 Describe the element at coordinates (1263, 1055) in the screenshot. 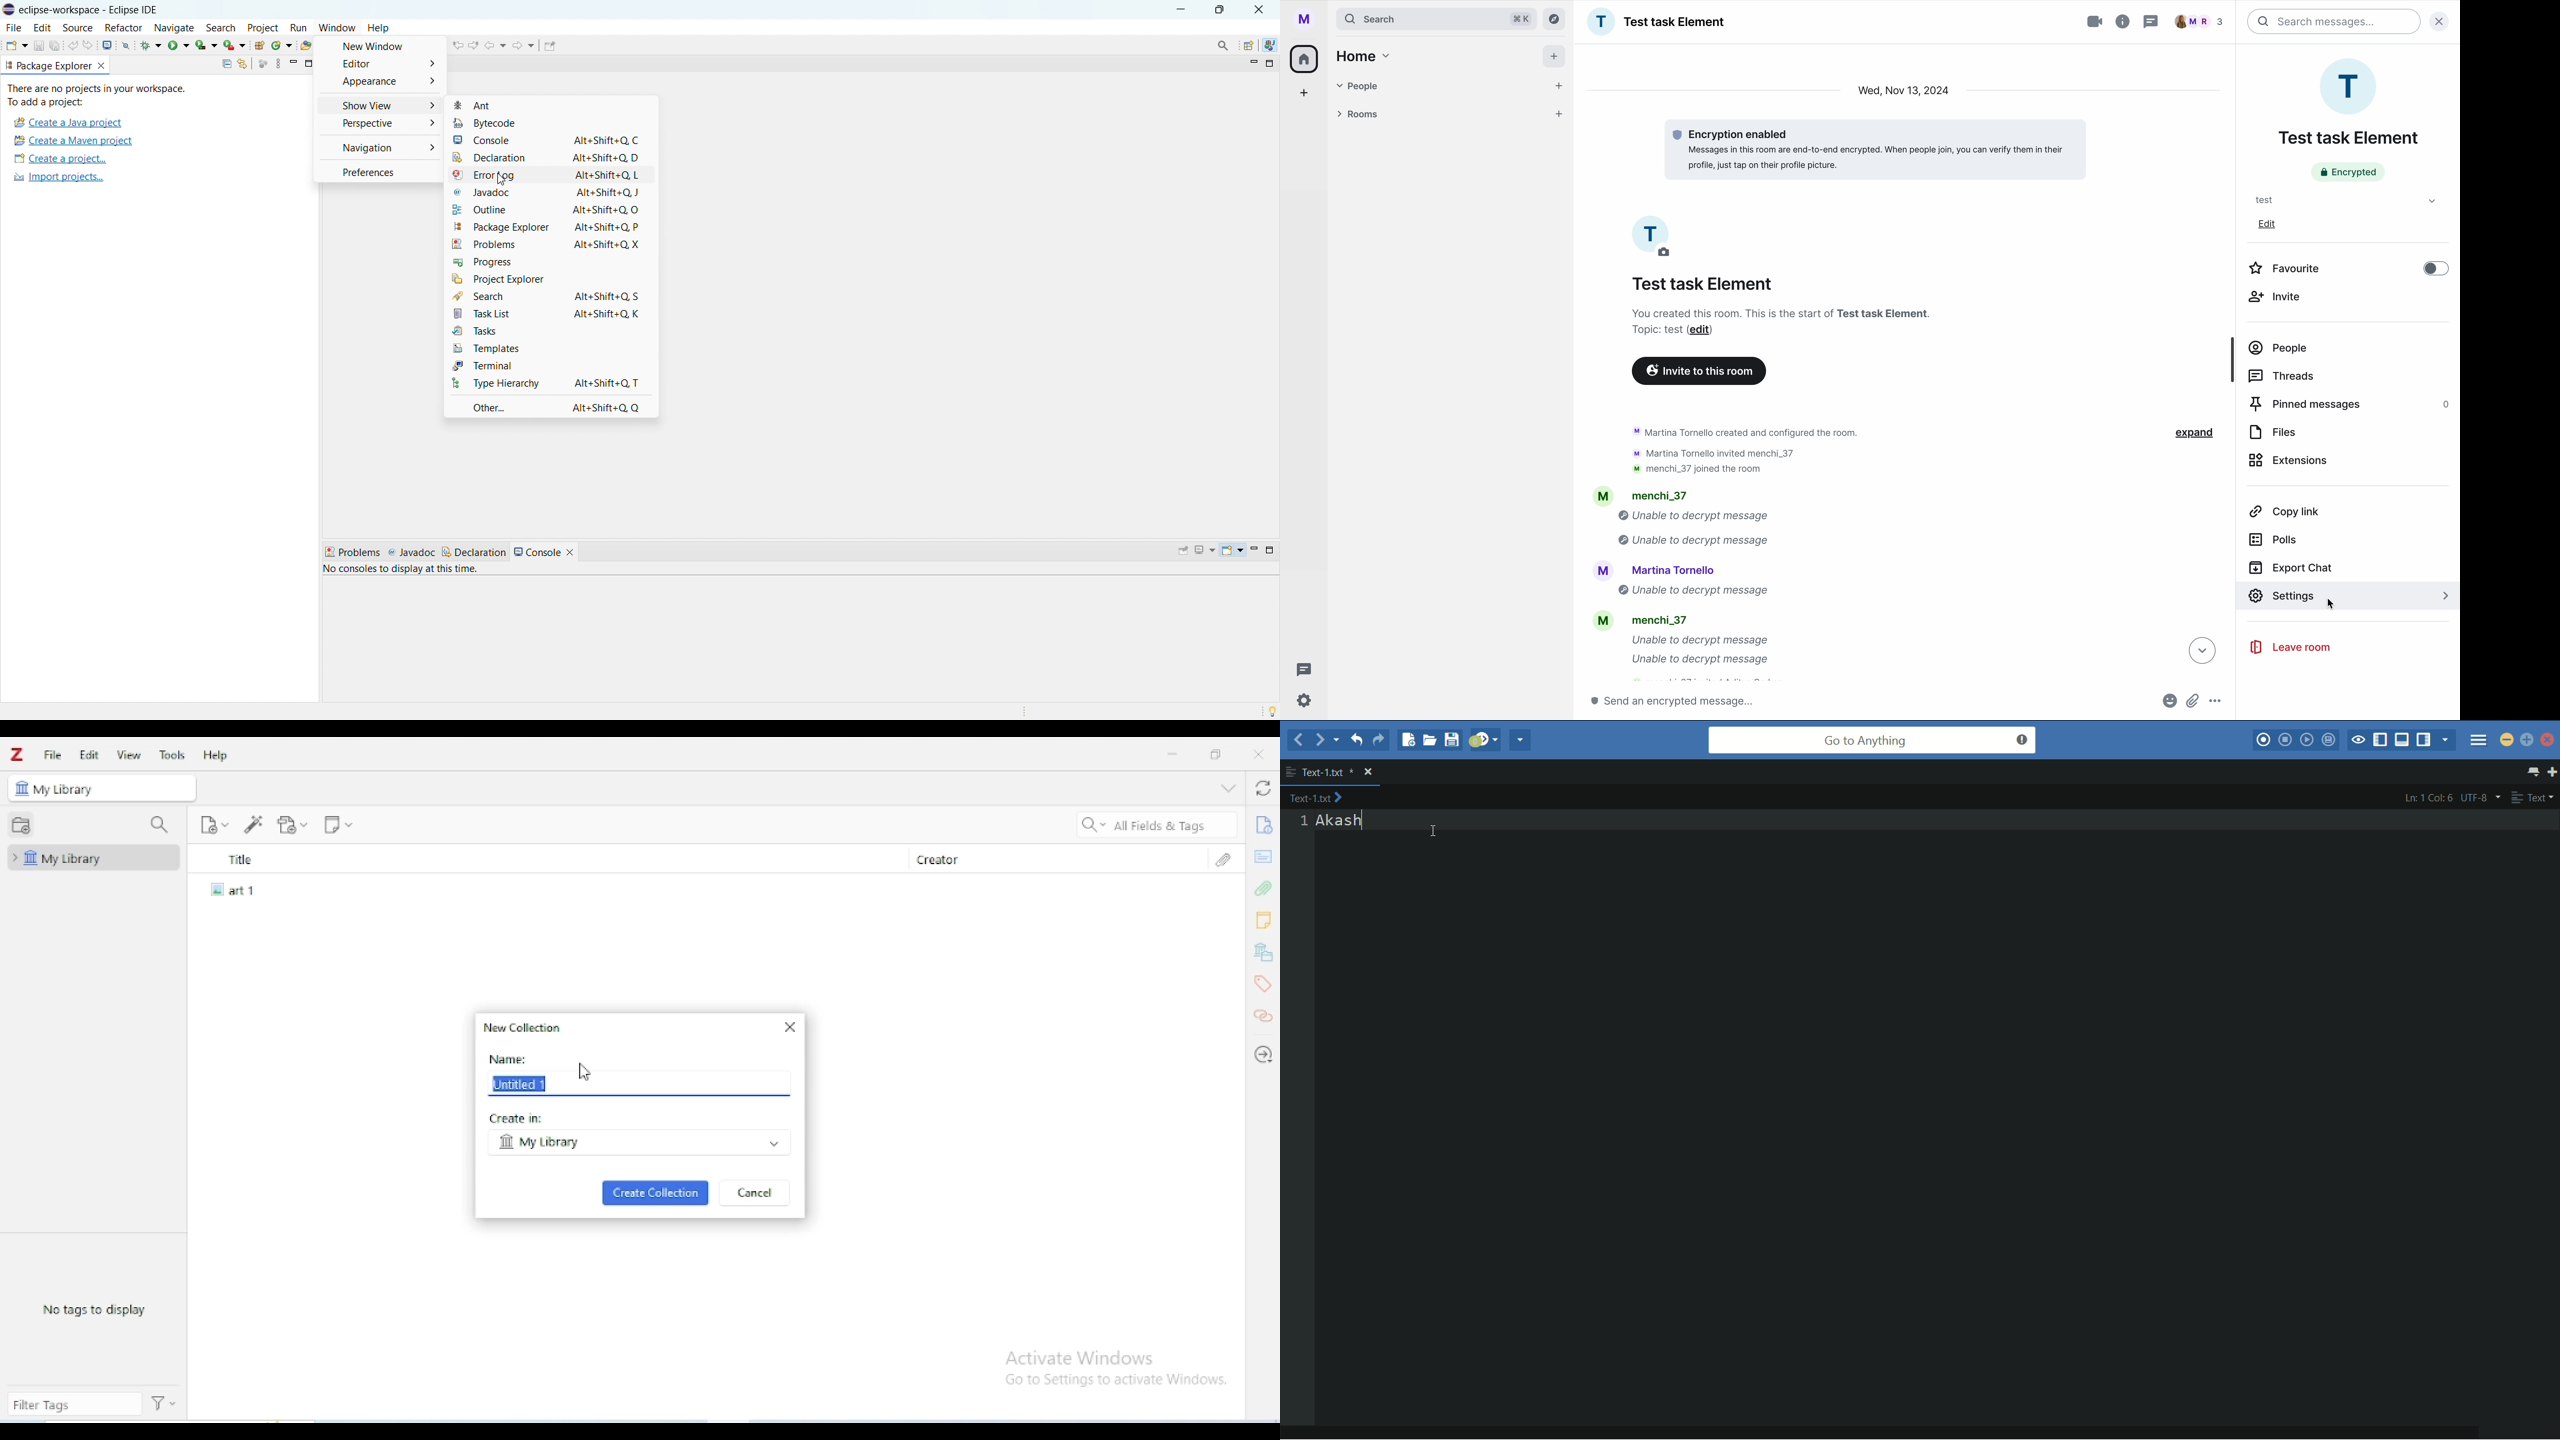

I see `locate` at that location.